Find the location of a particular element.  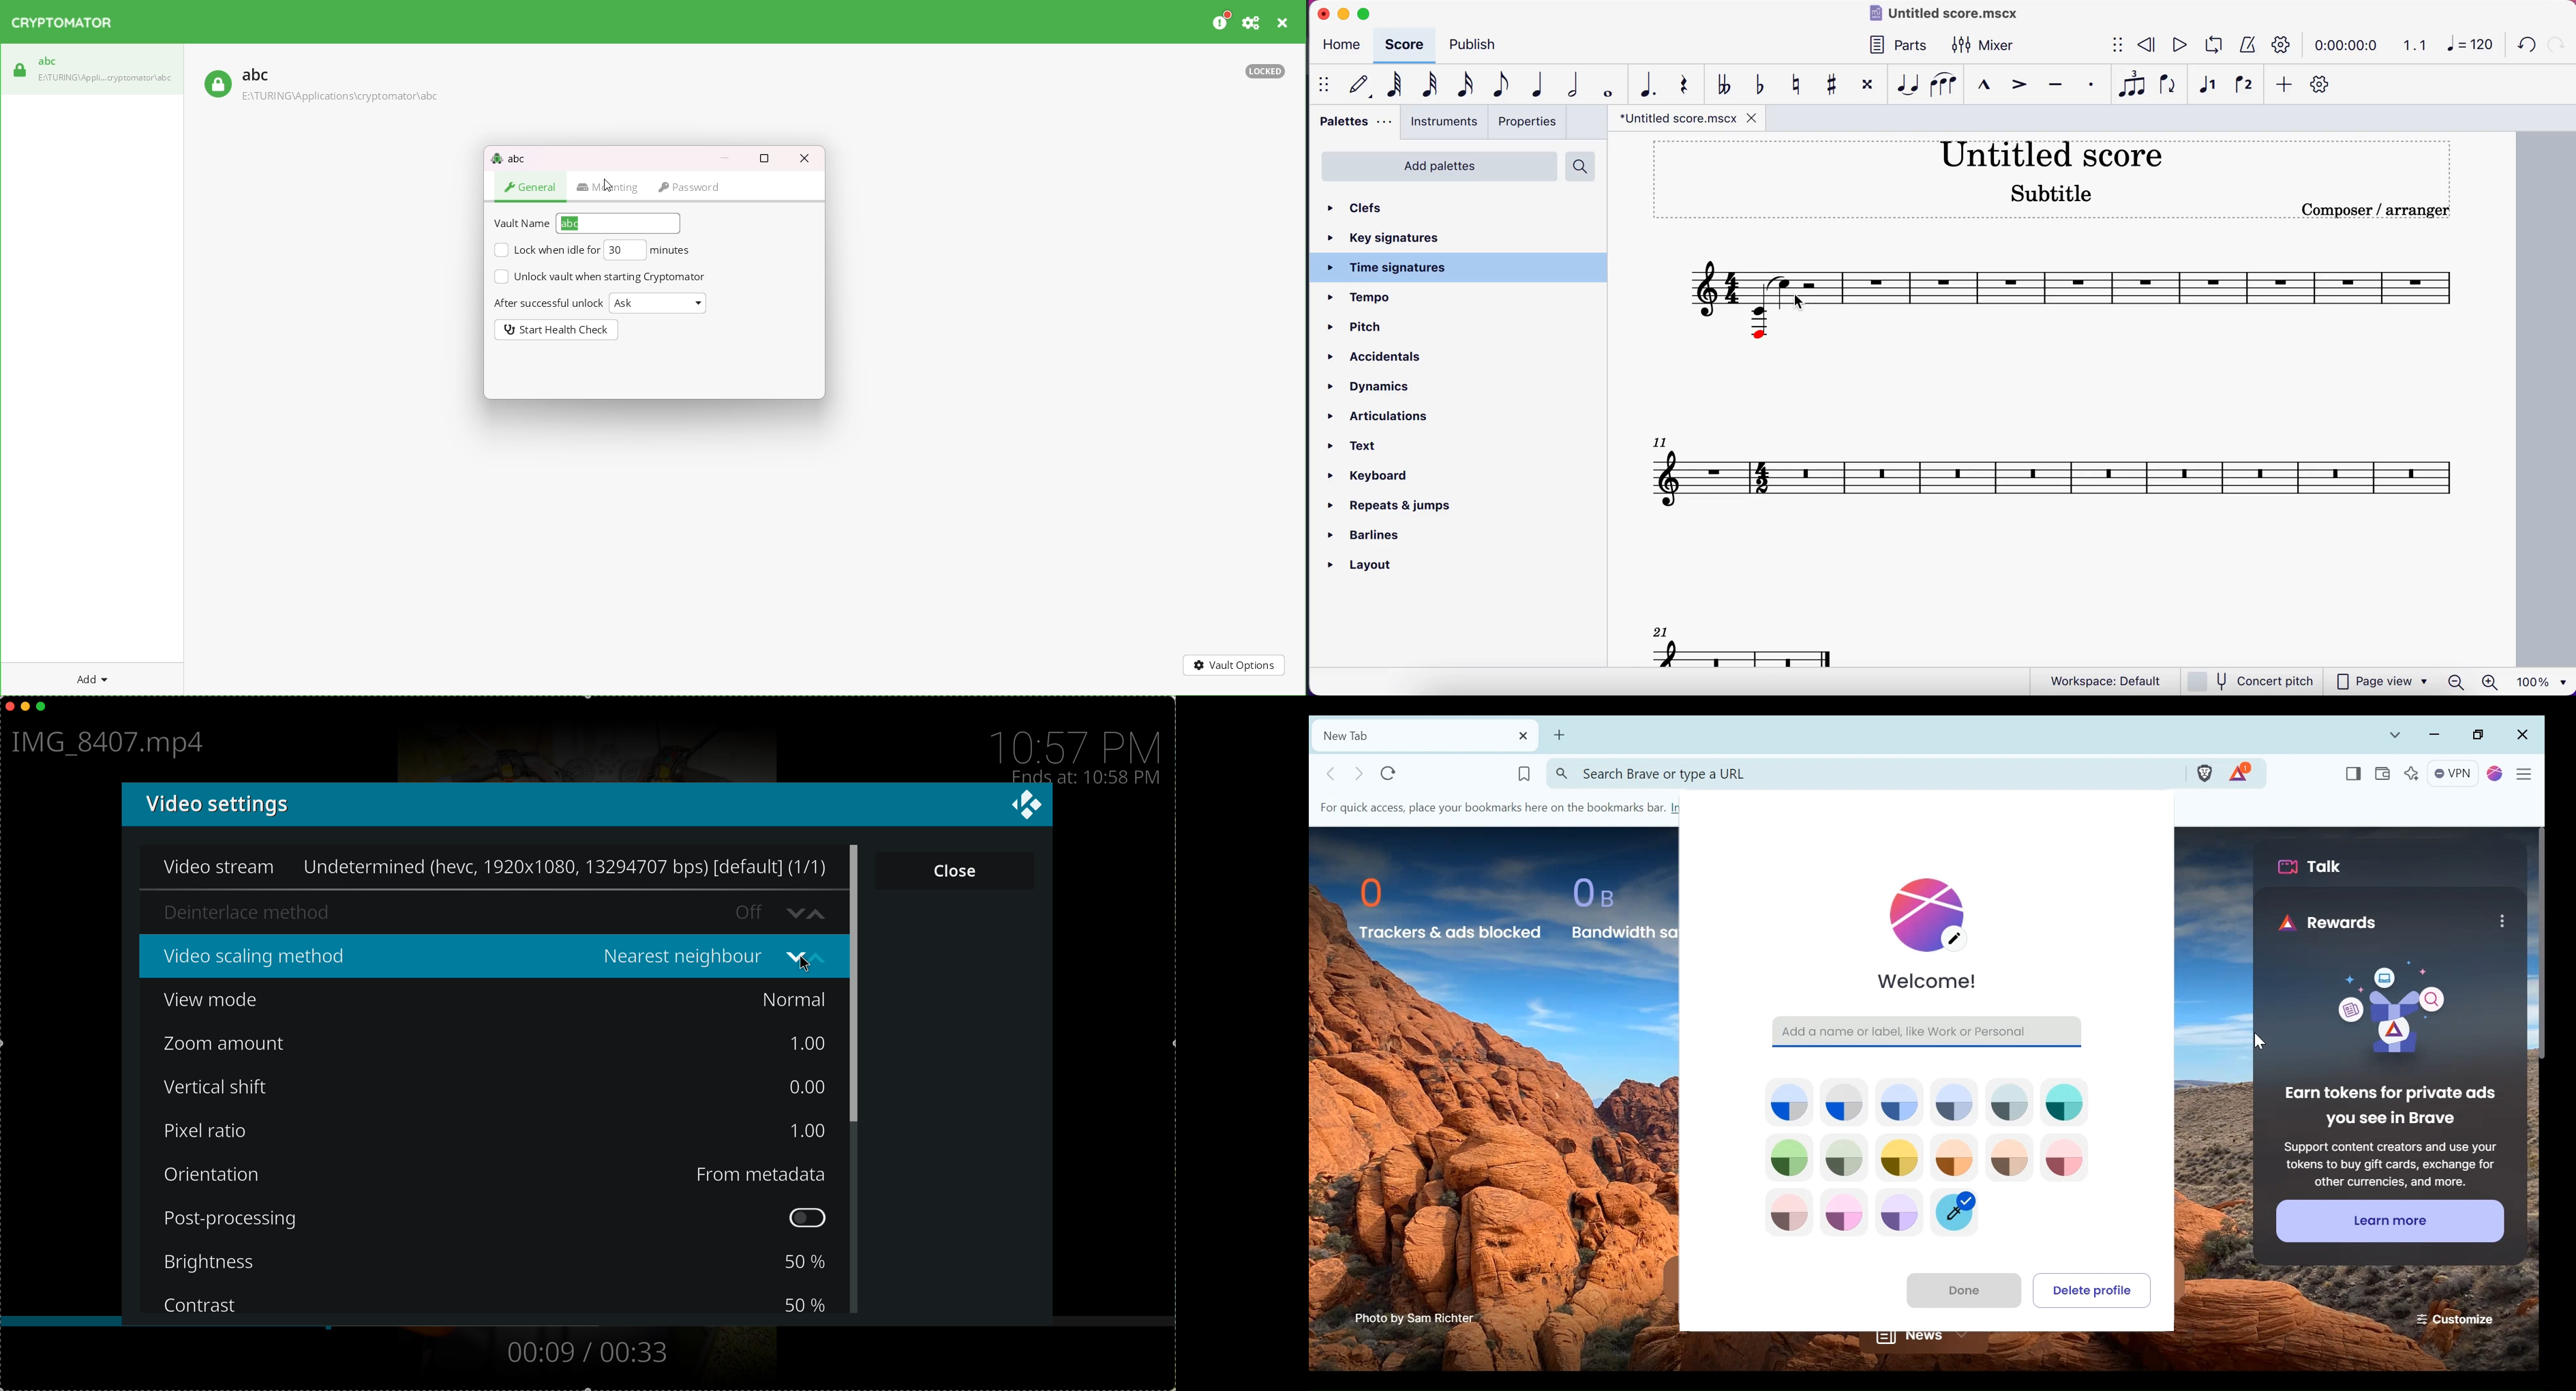

home is located at coordinates (1344, 47).